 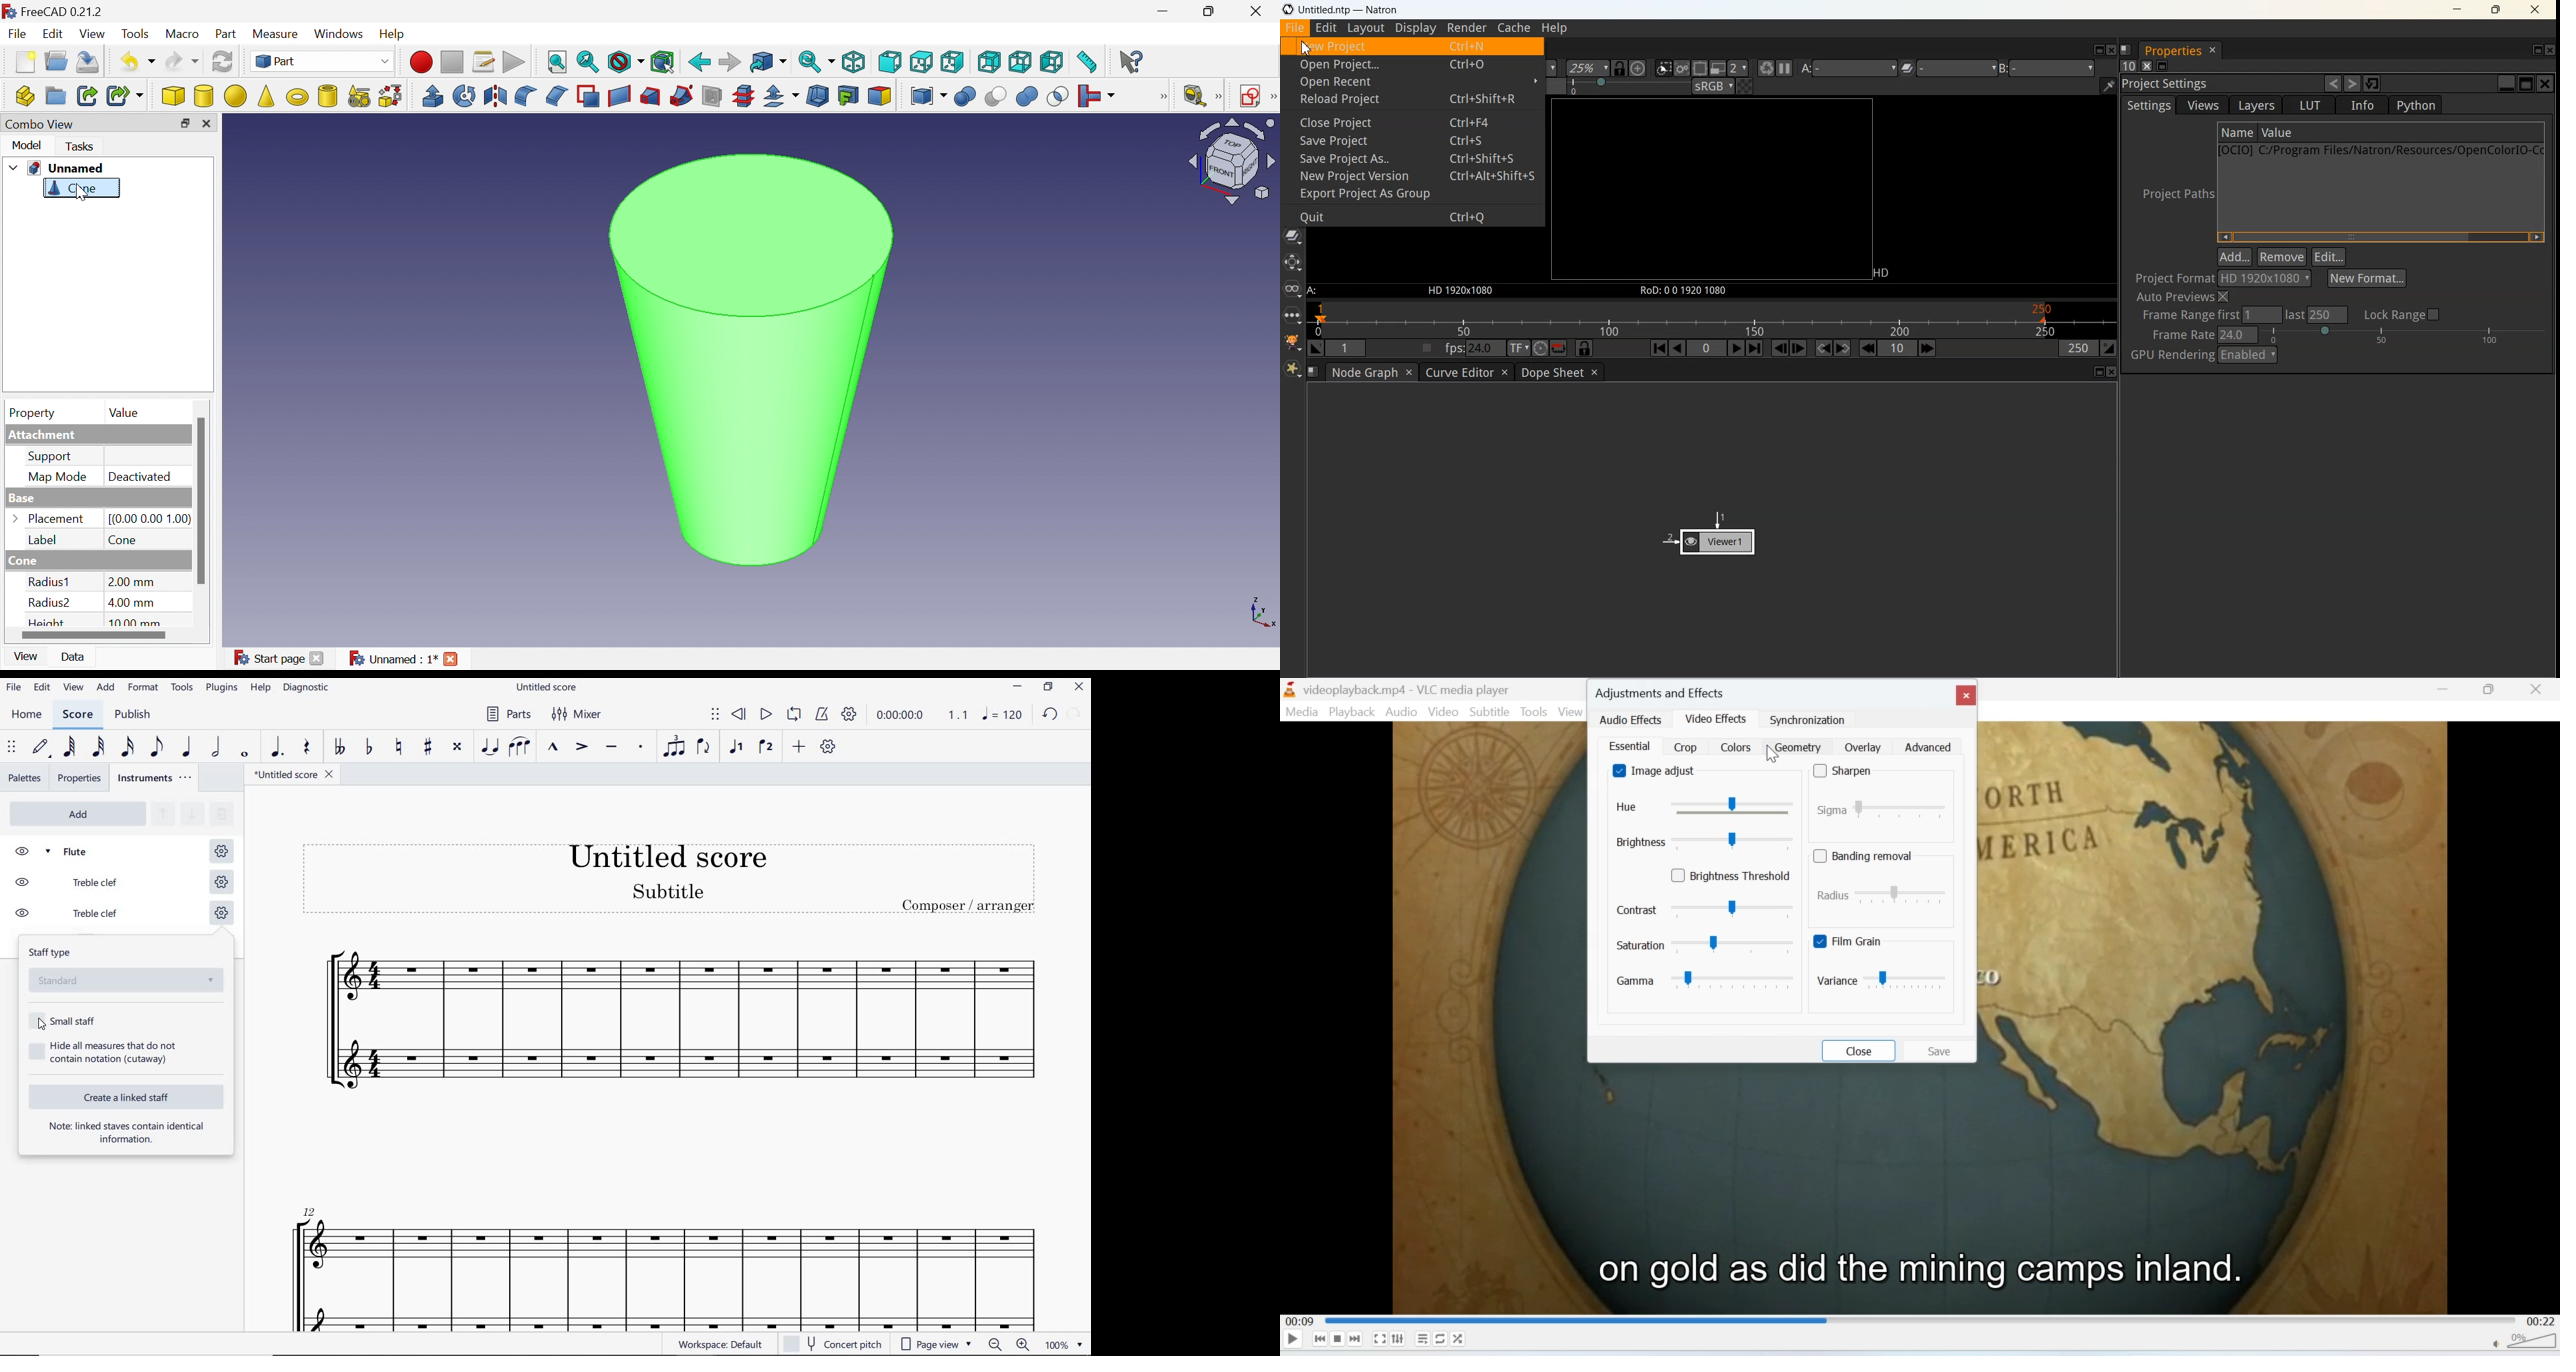 I want to click on TREBLE CLEF, so click(x=80, y=915).